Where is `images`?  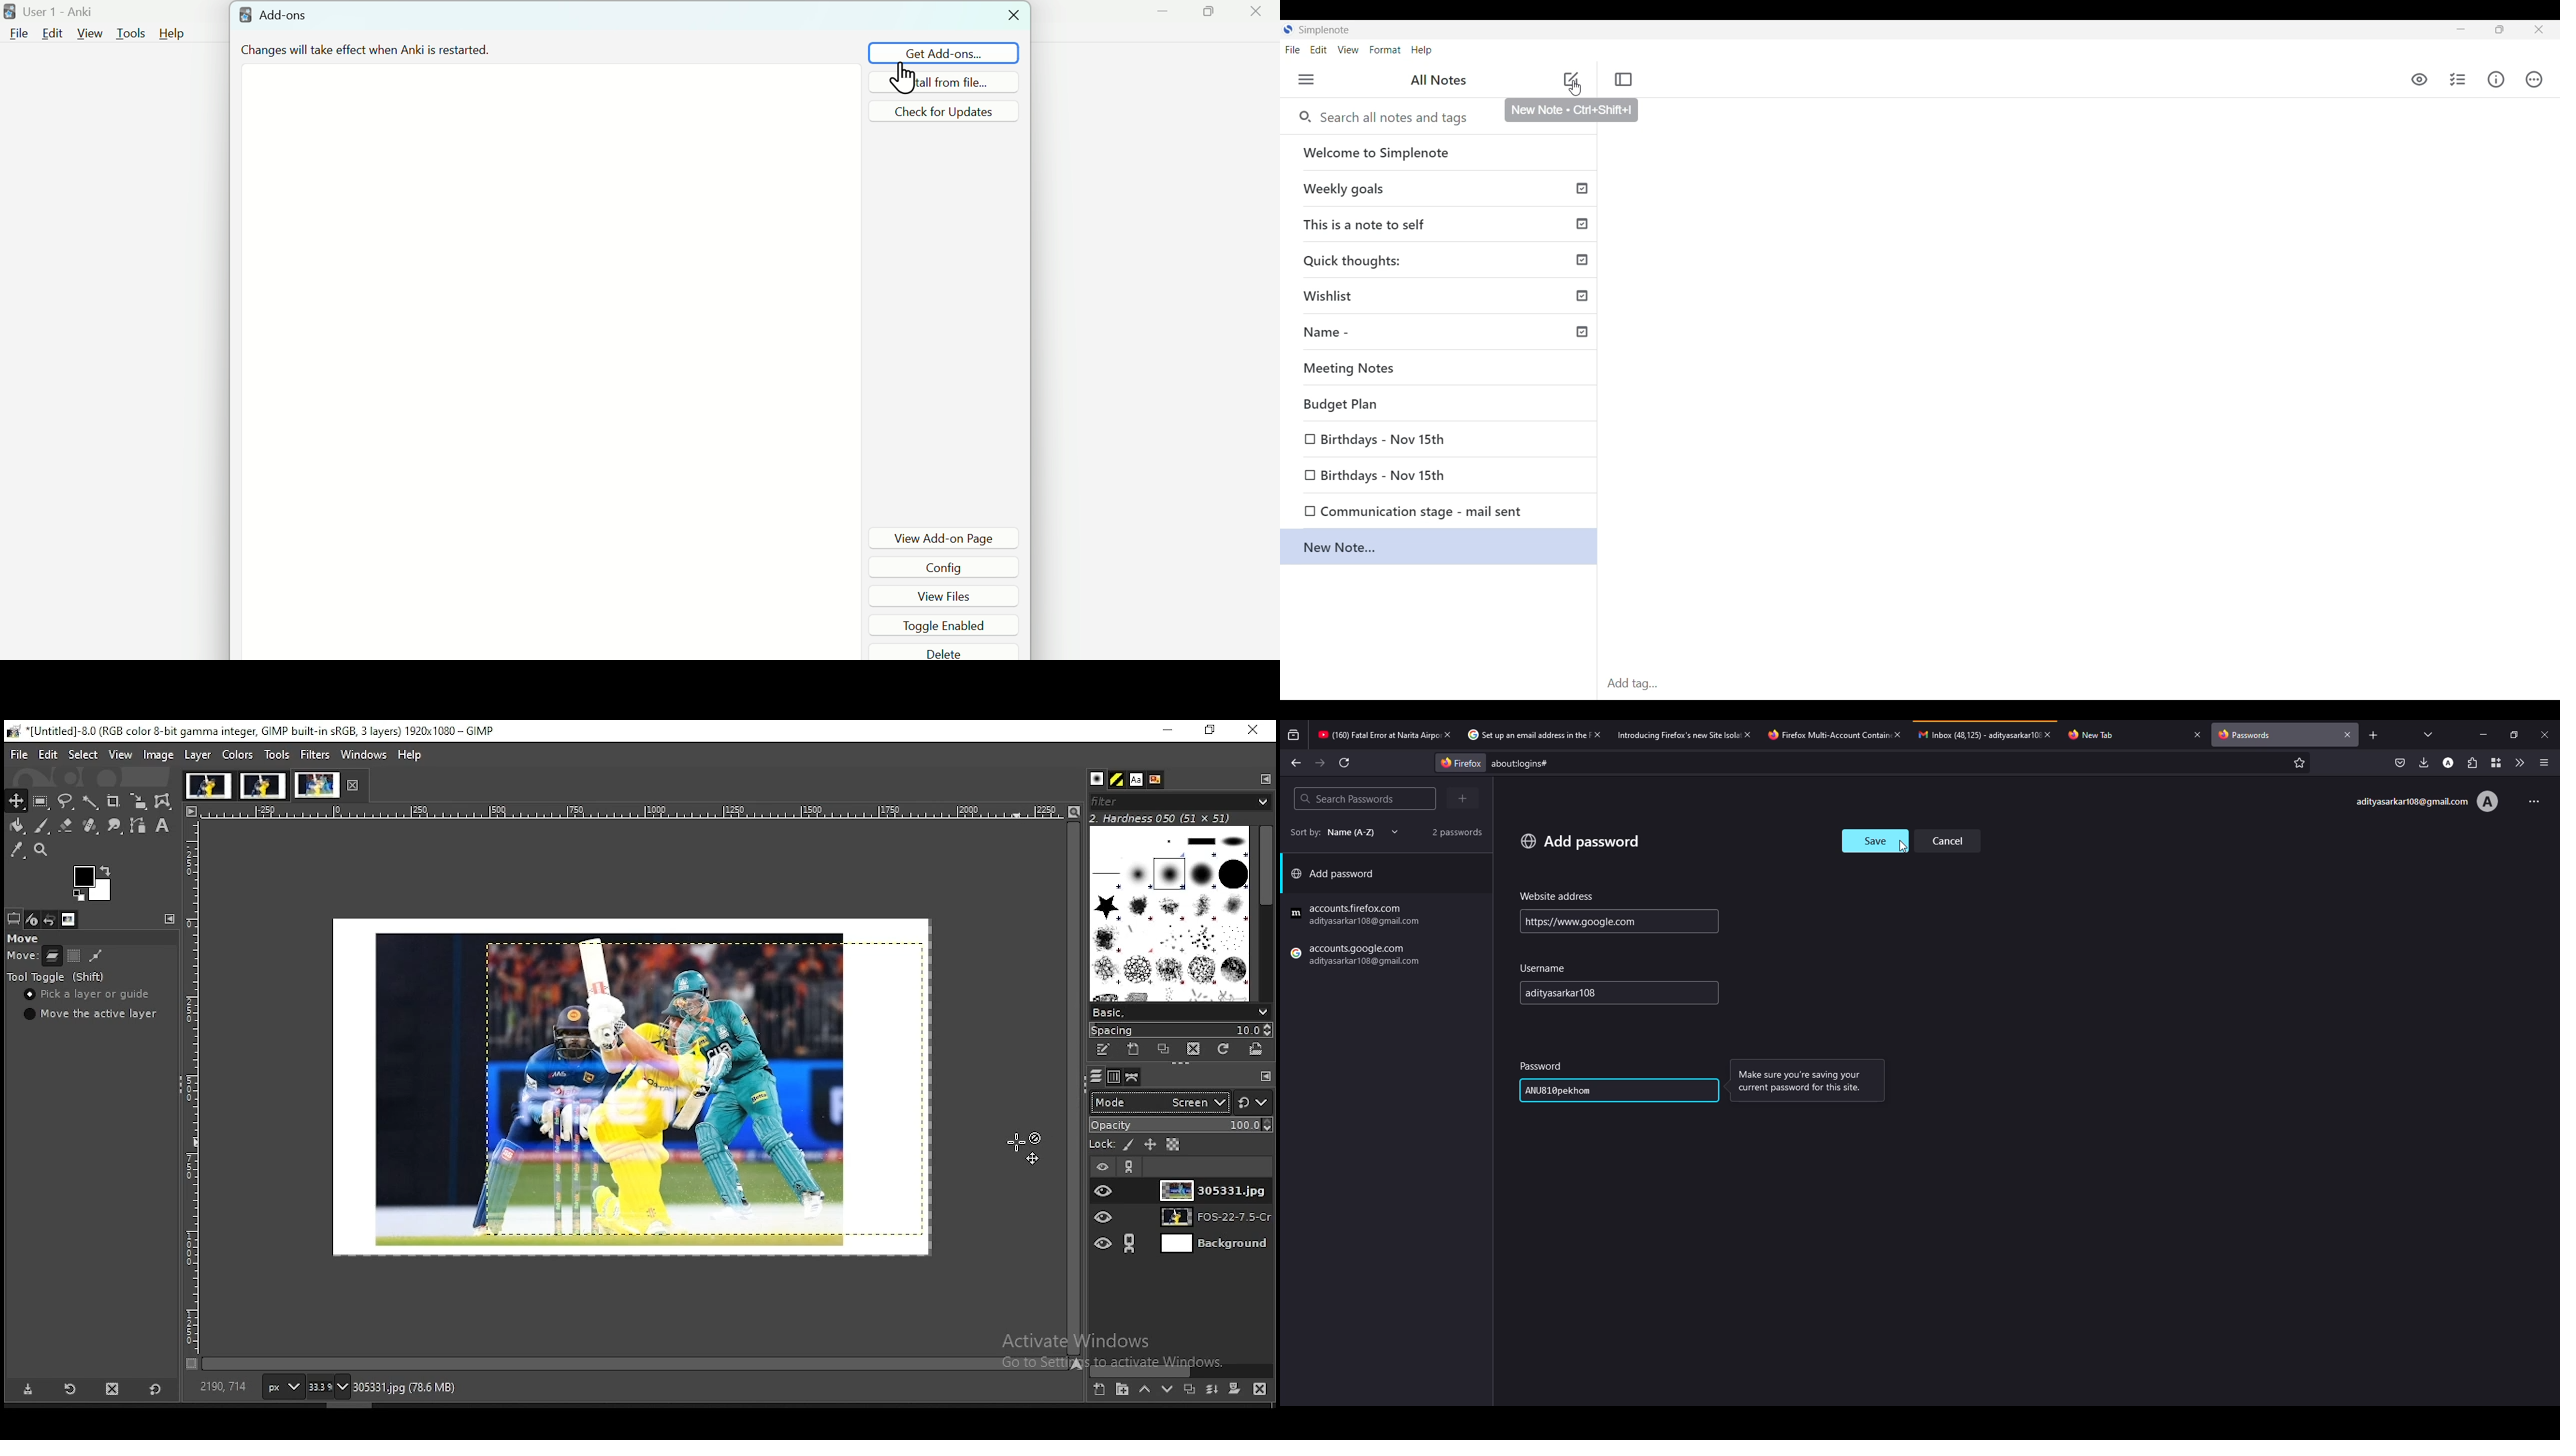 images is located at coordinates (641, 1086).